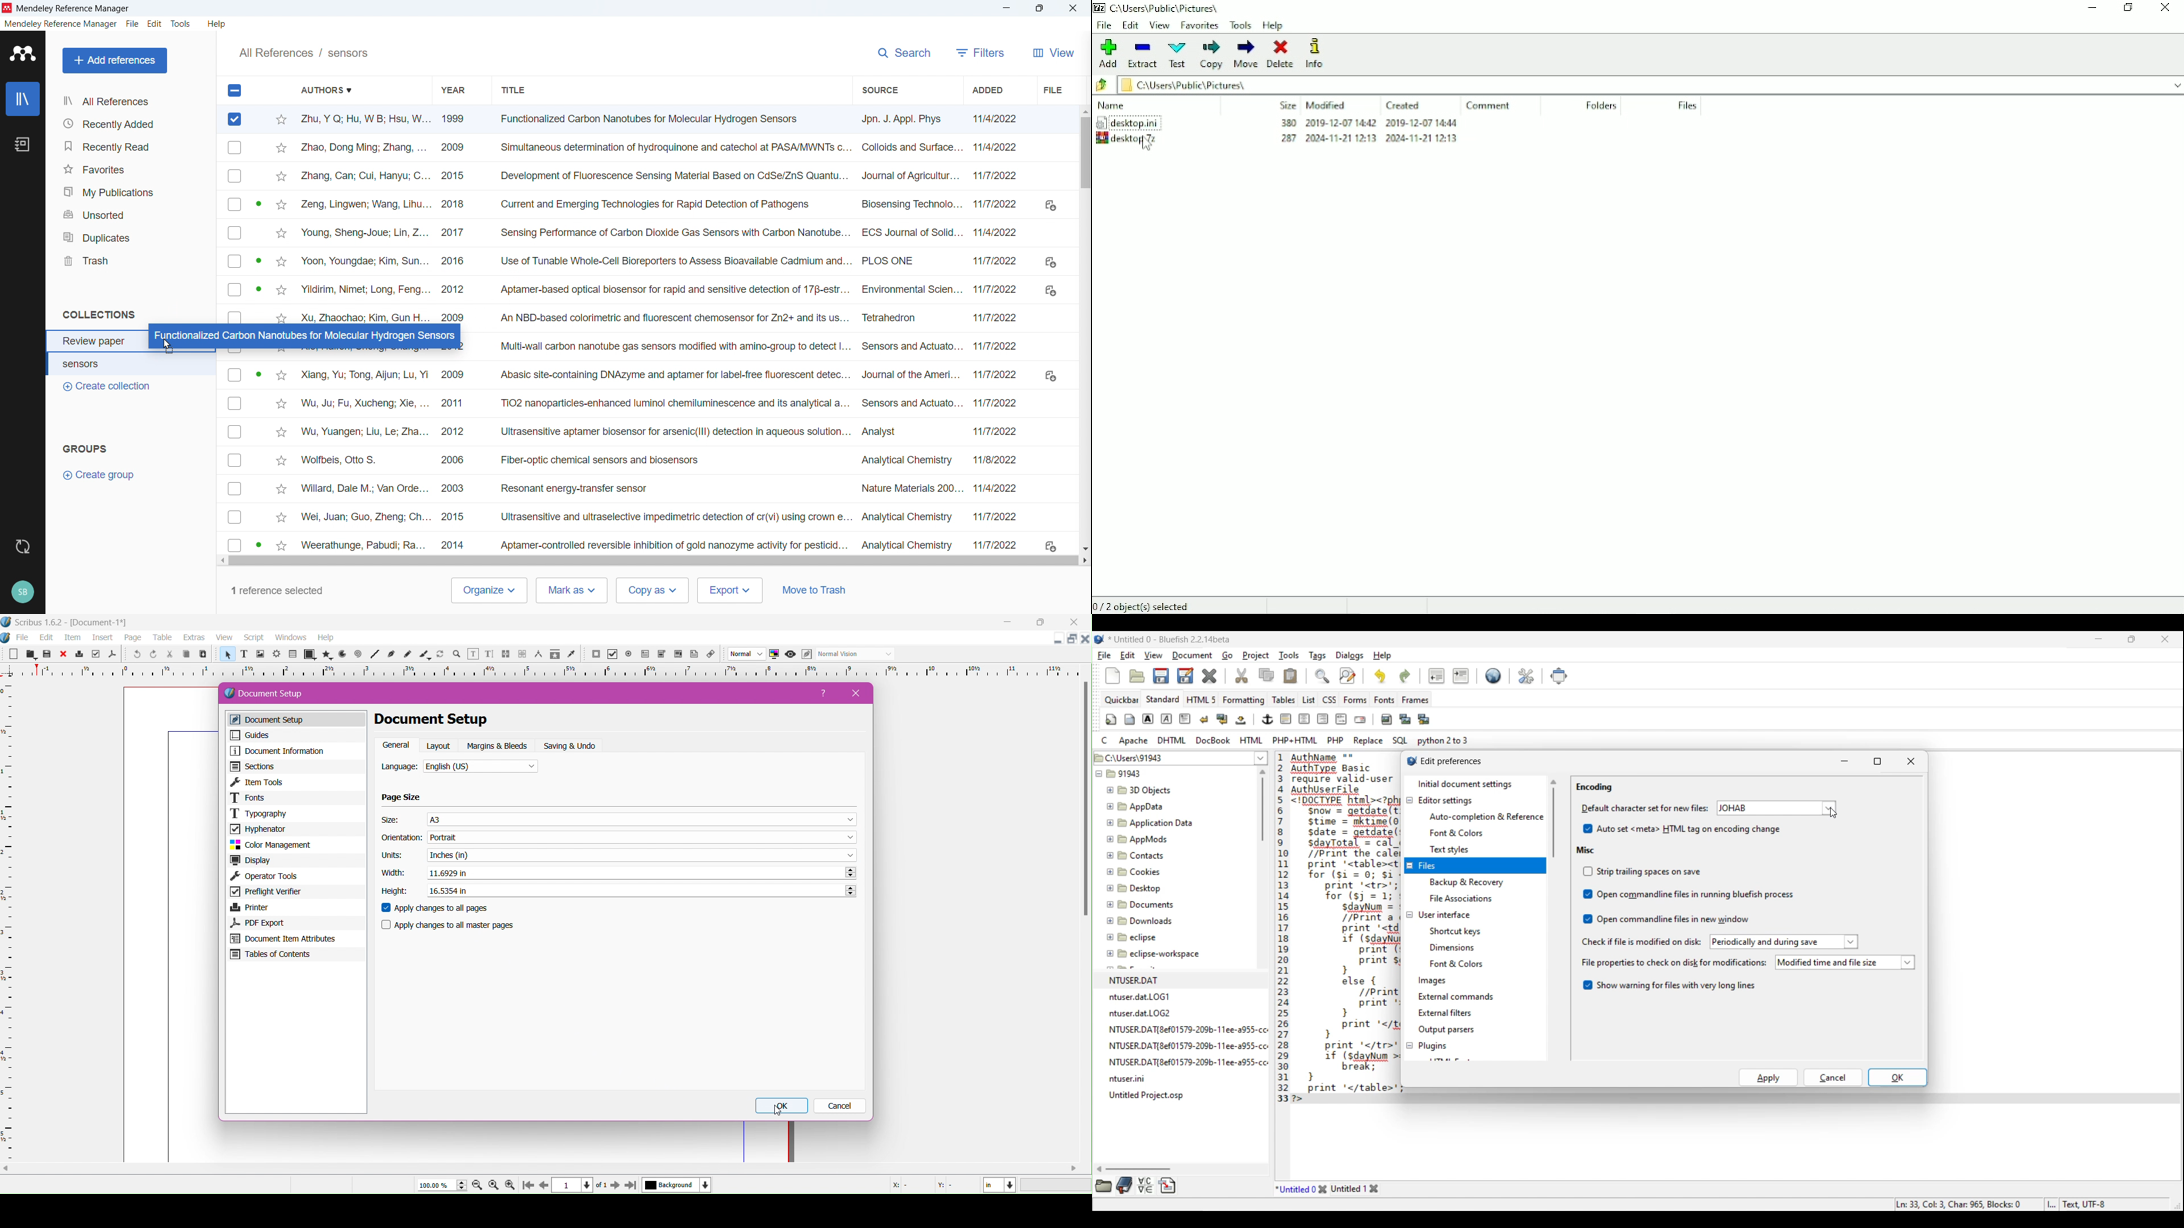 The width and height of the screenshot is (2184, 1232). I want to click on Scroll right , so click(1085, 560).